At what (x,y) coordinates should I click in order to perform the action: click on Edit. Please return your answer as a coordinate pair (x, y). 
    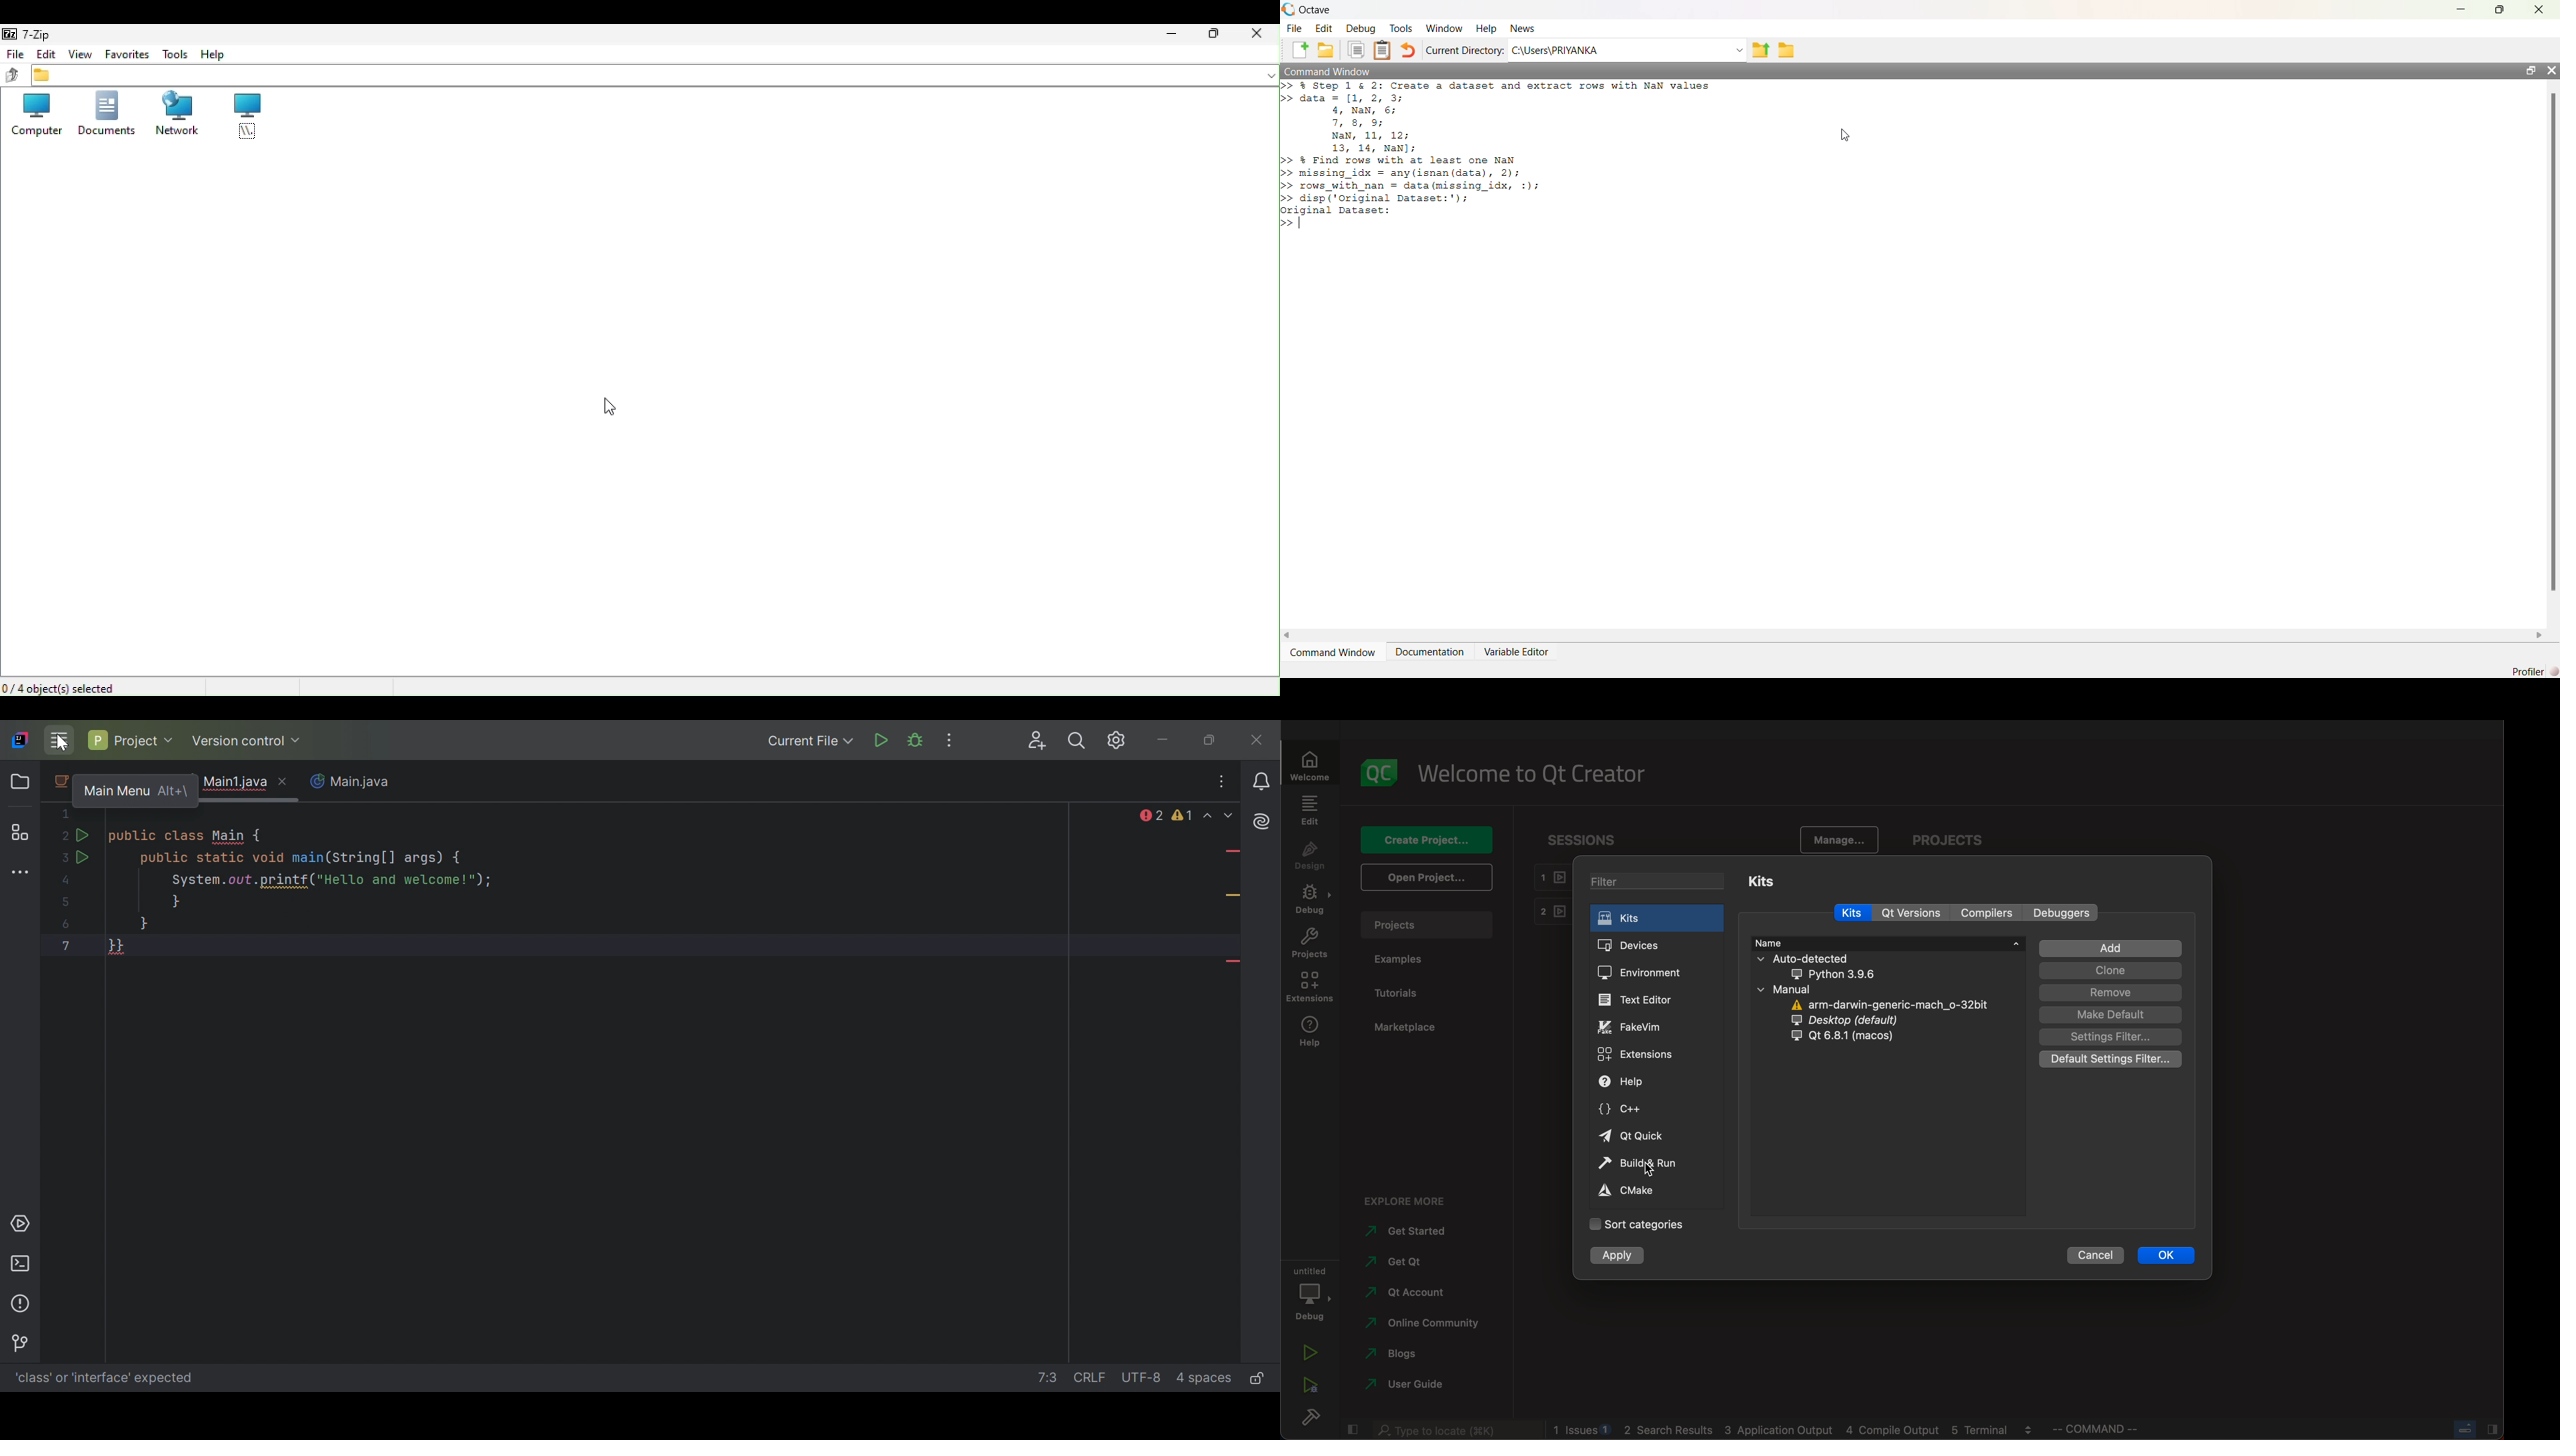
    Looking at the image, I should click on (47, 52).